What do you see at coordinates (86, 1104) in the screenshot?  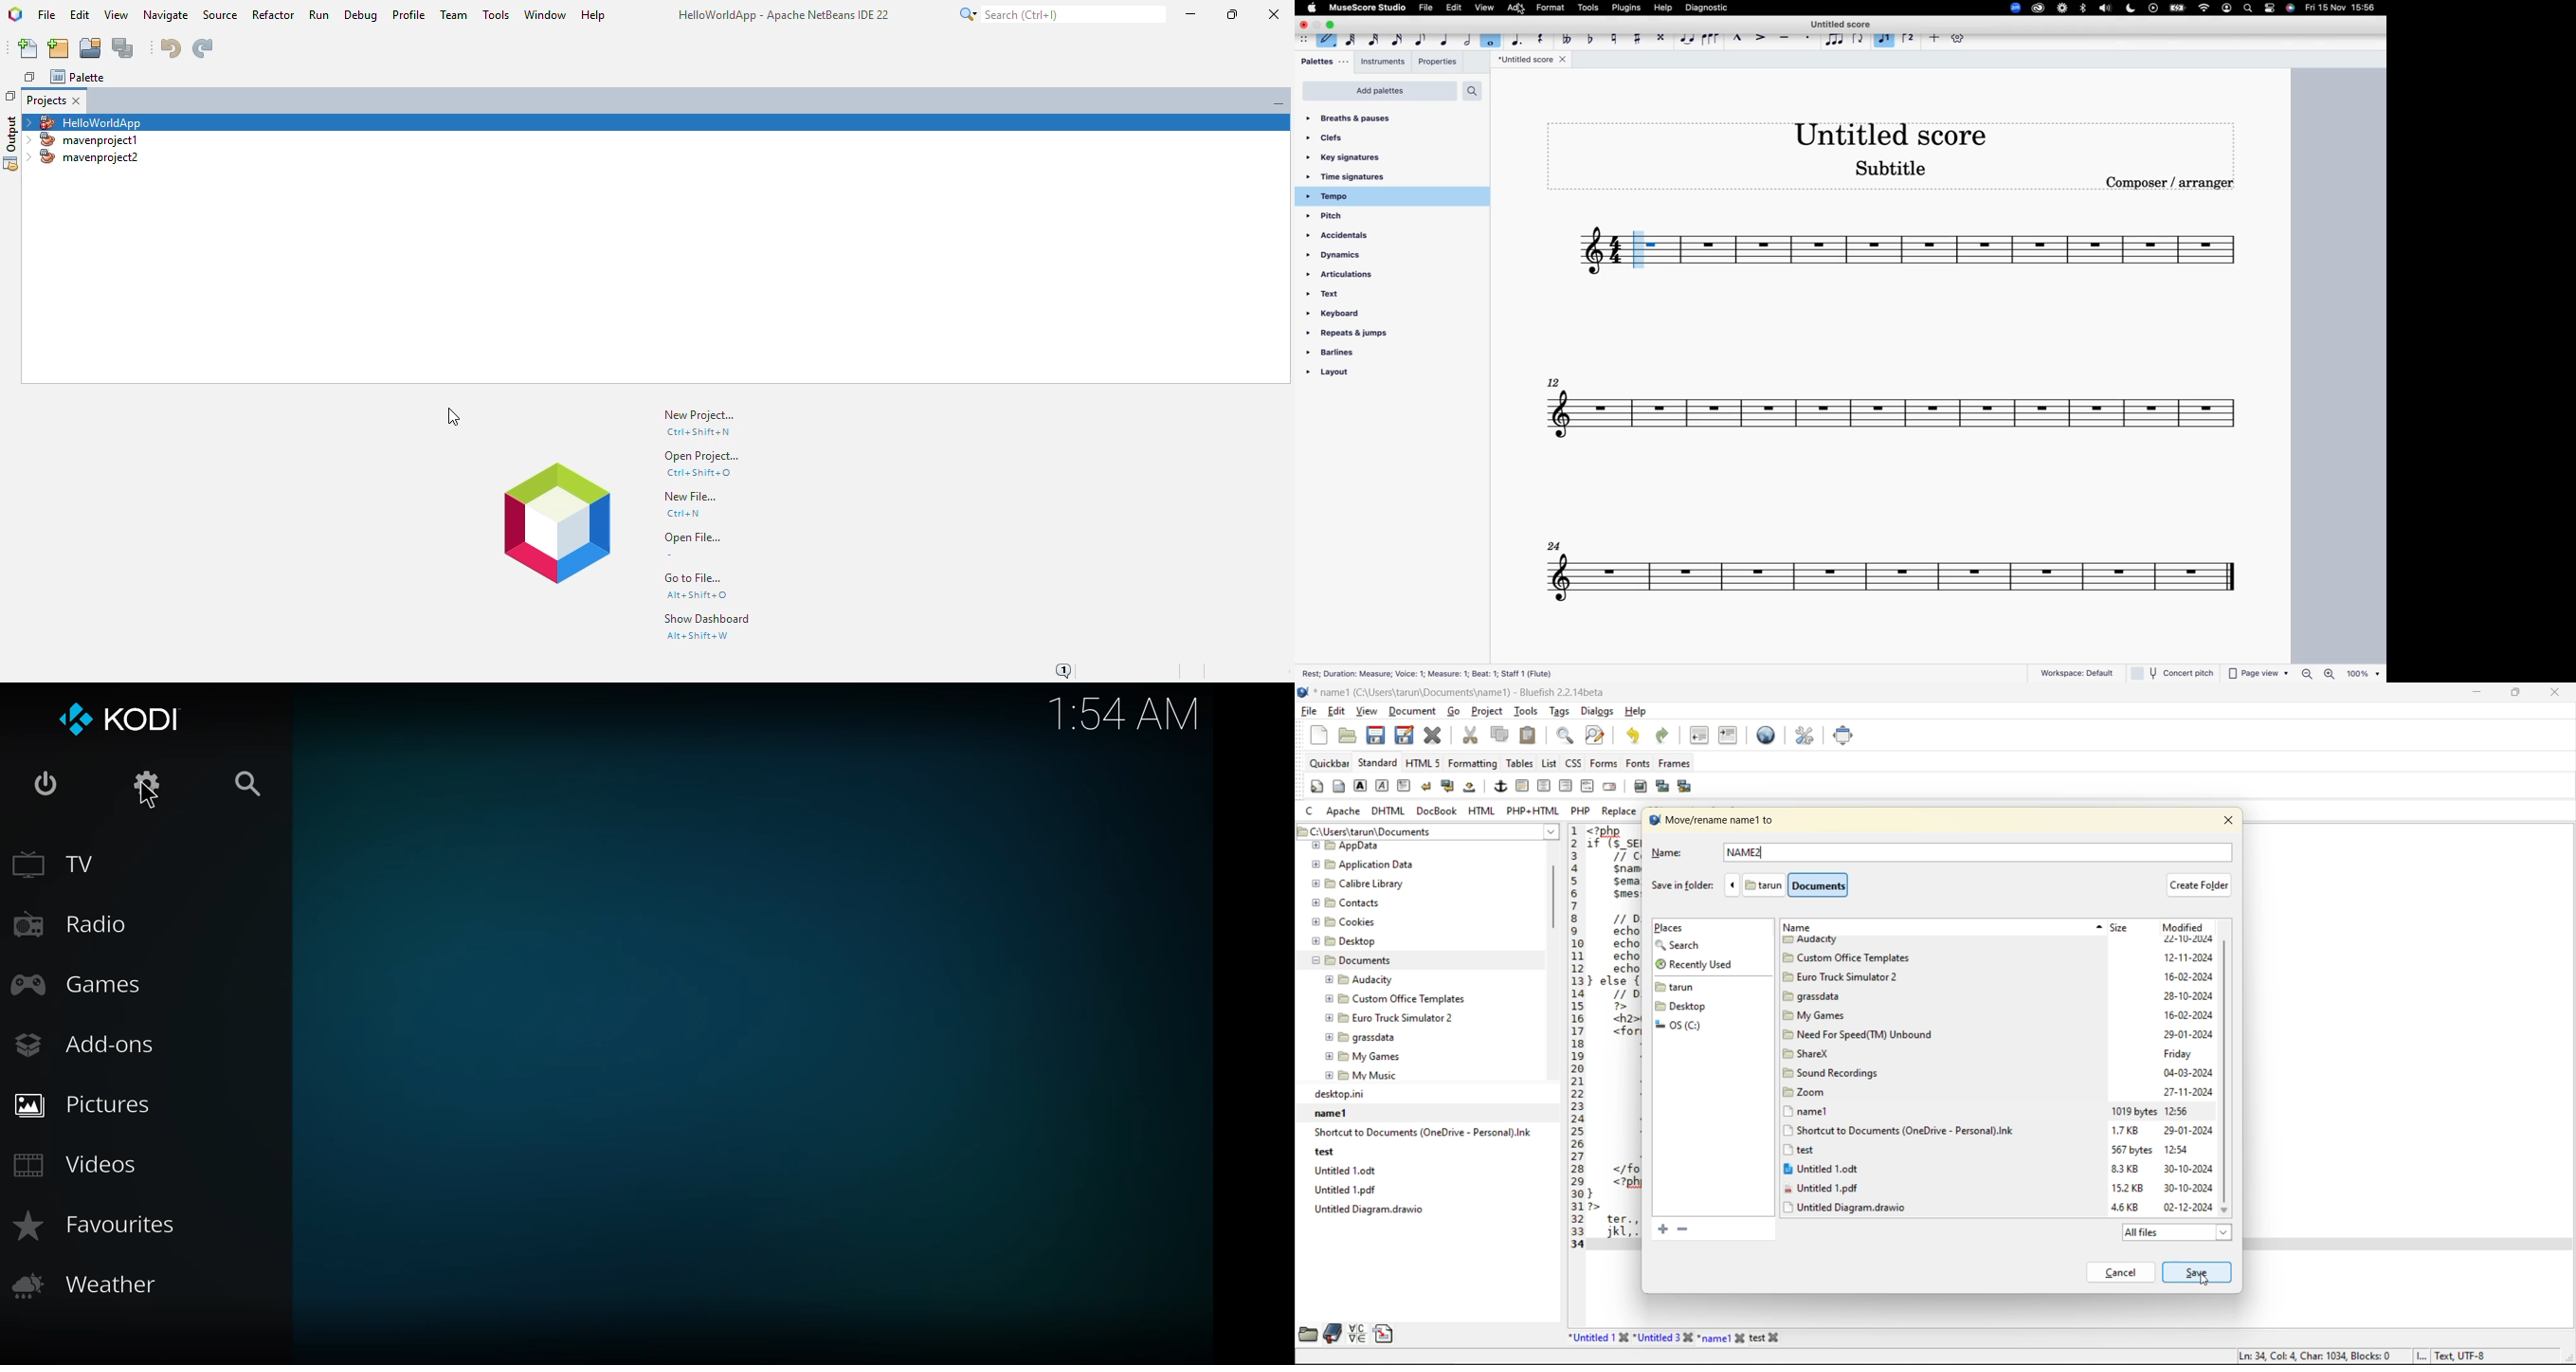 I see `pictures` at bounding box center [86, 1104].